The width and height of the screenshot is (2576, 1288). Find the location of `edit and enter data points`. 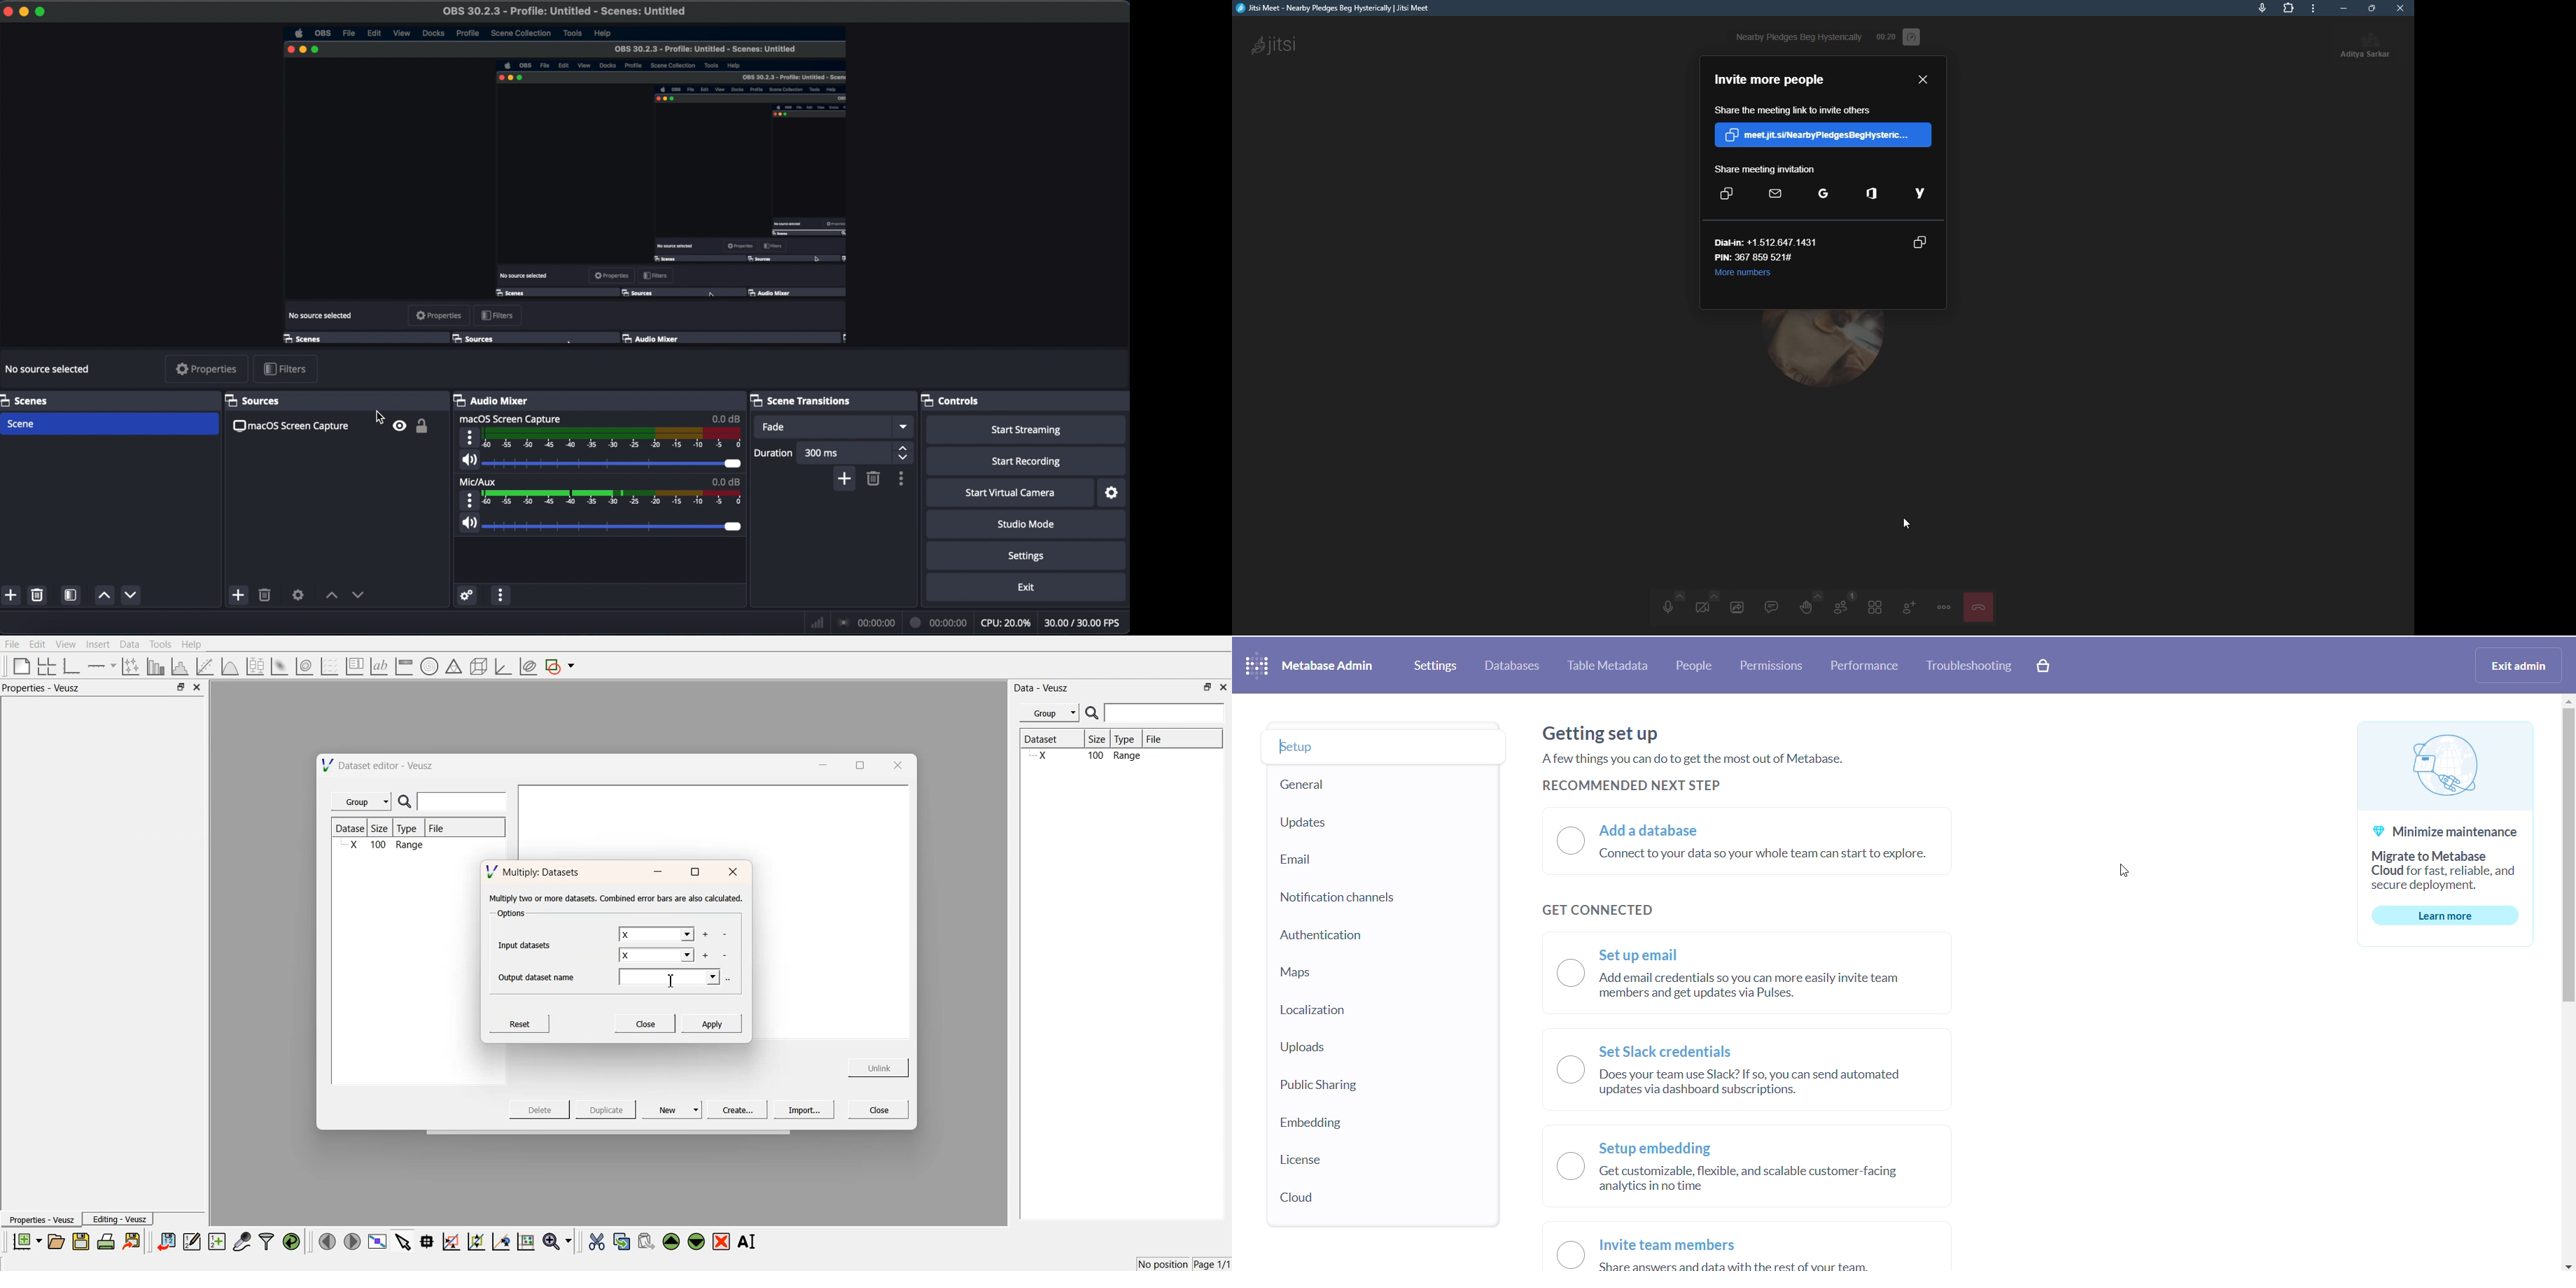

edit and enter data points is located at coordinates (192, 1243).